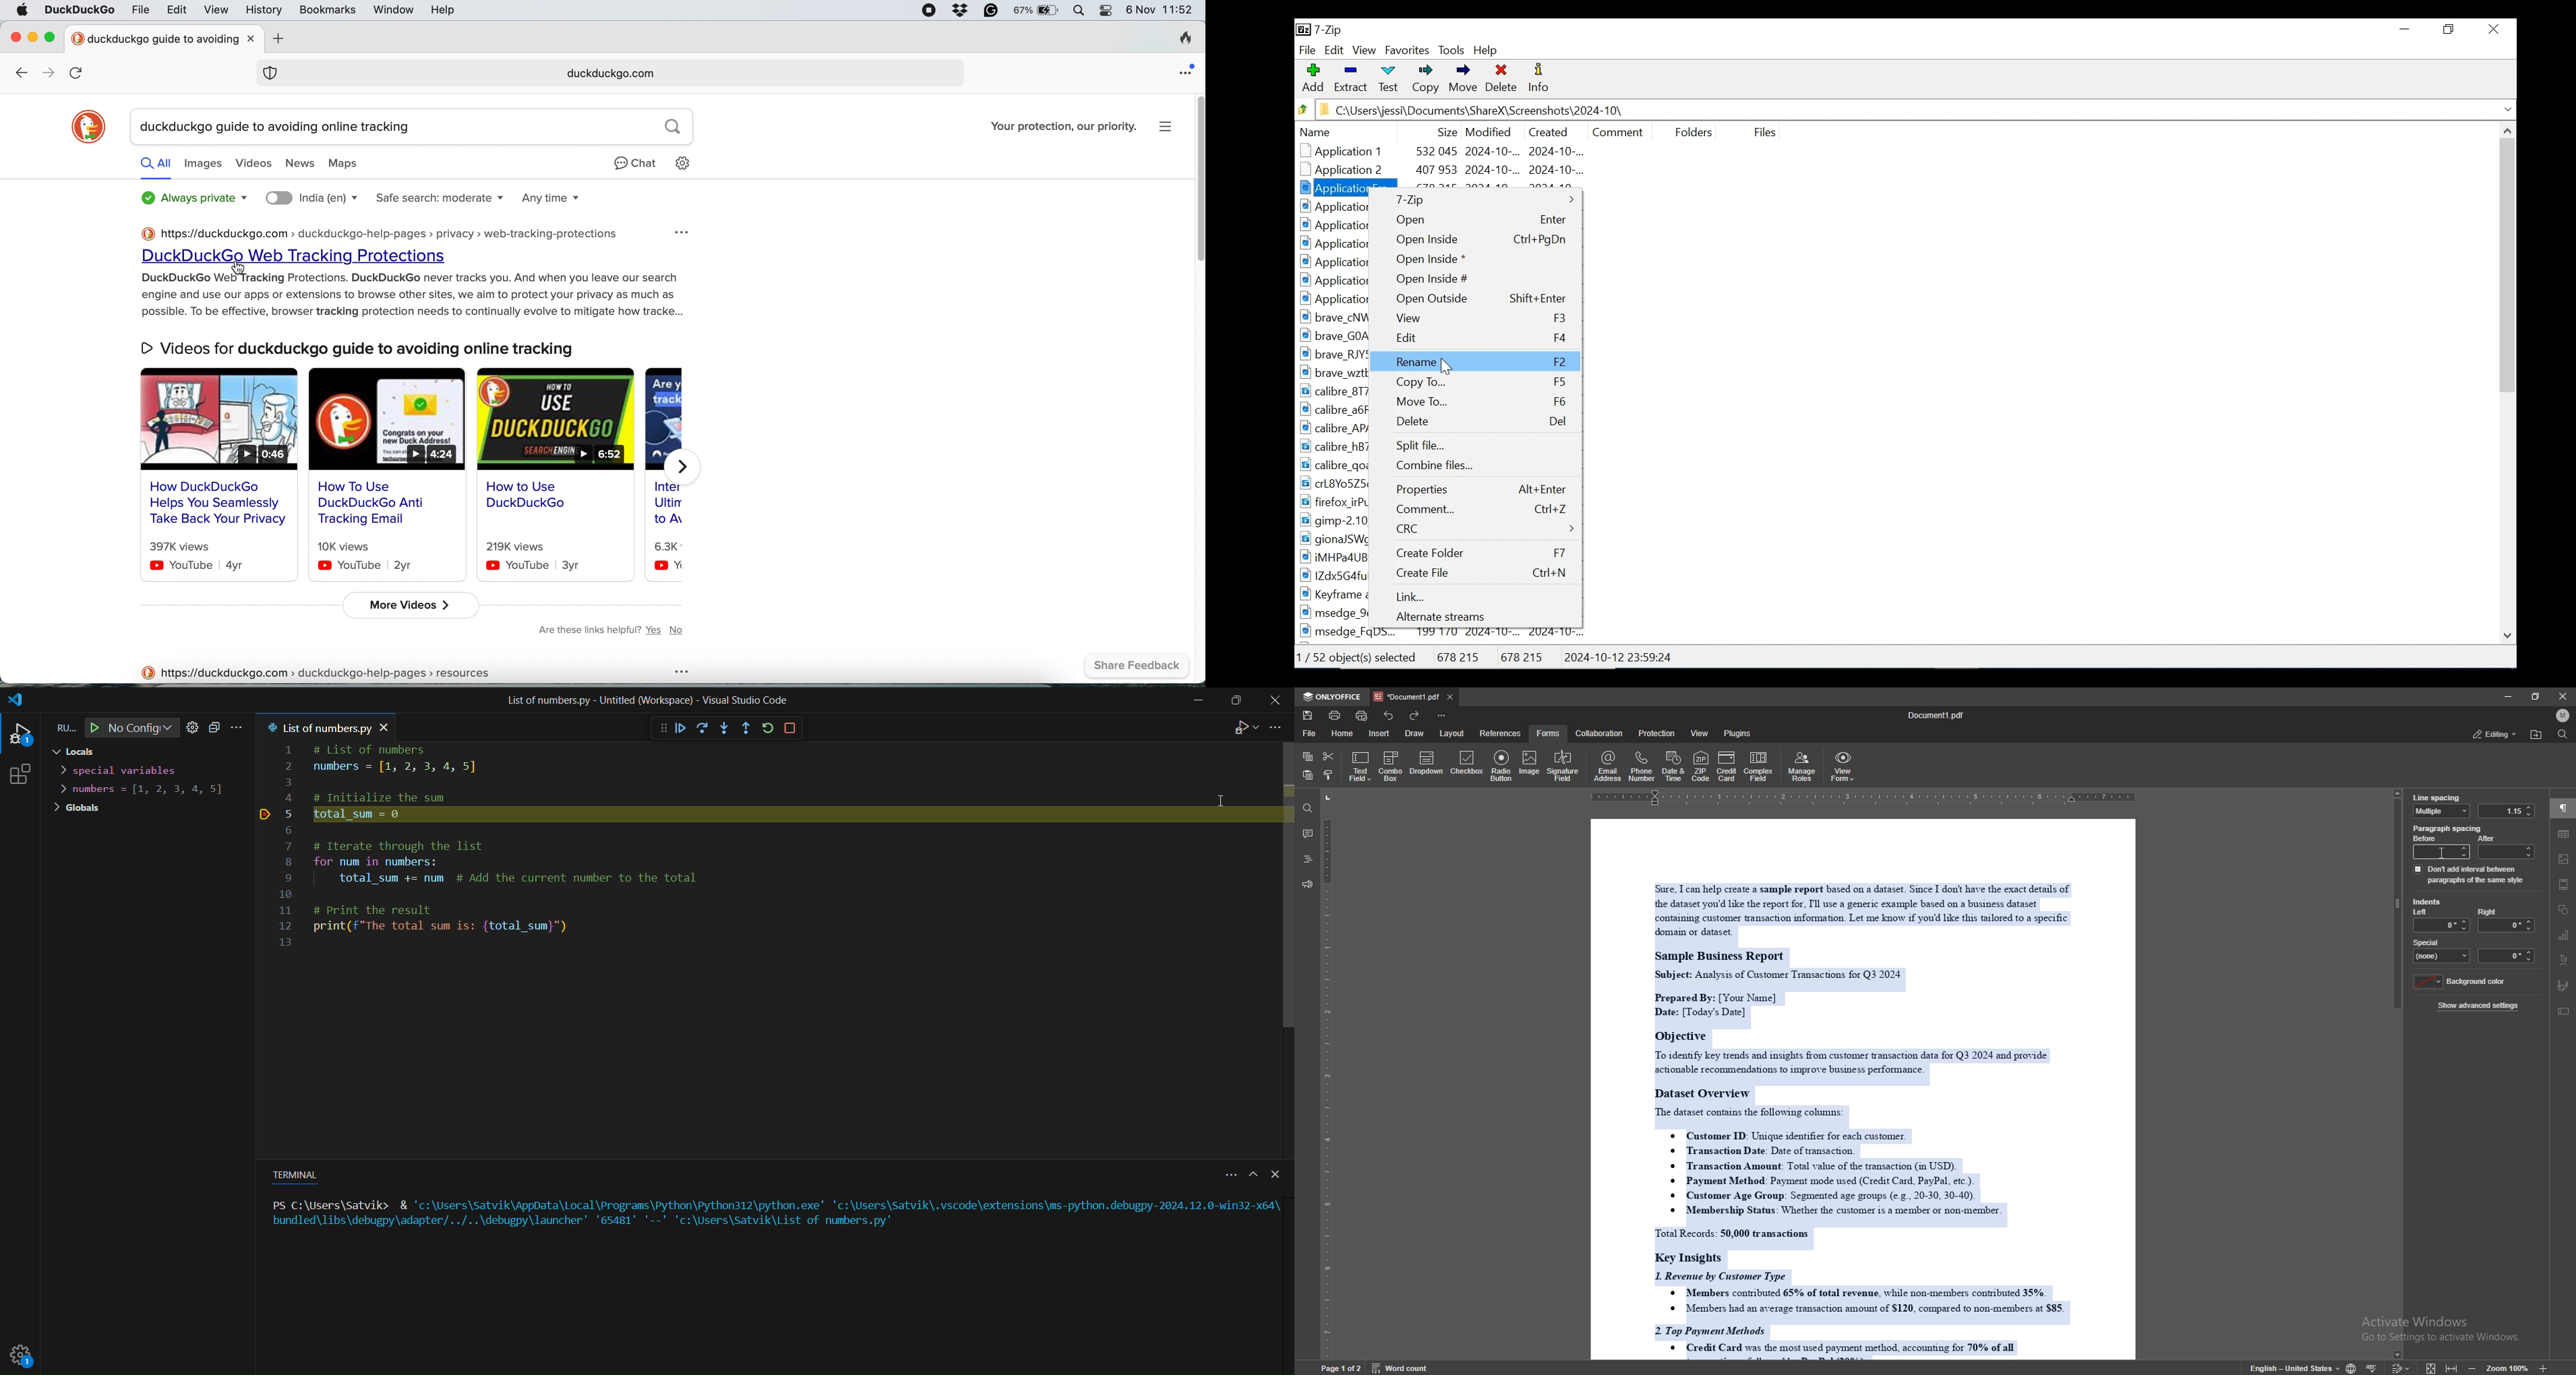  I want to click on search time, so click(555, 200).